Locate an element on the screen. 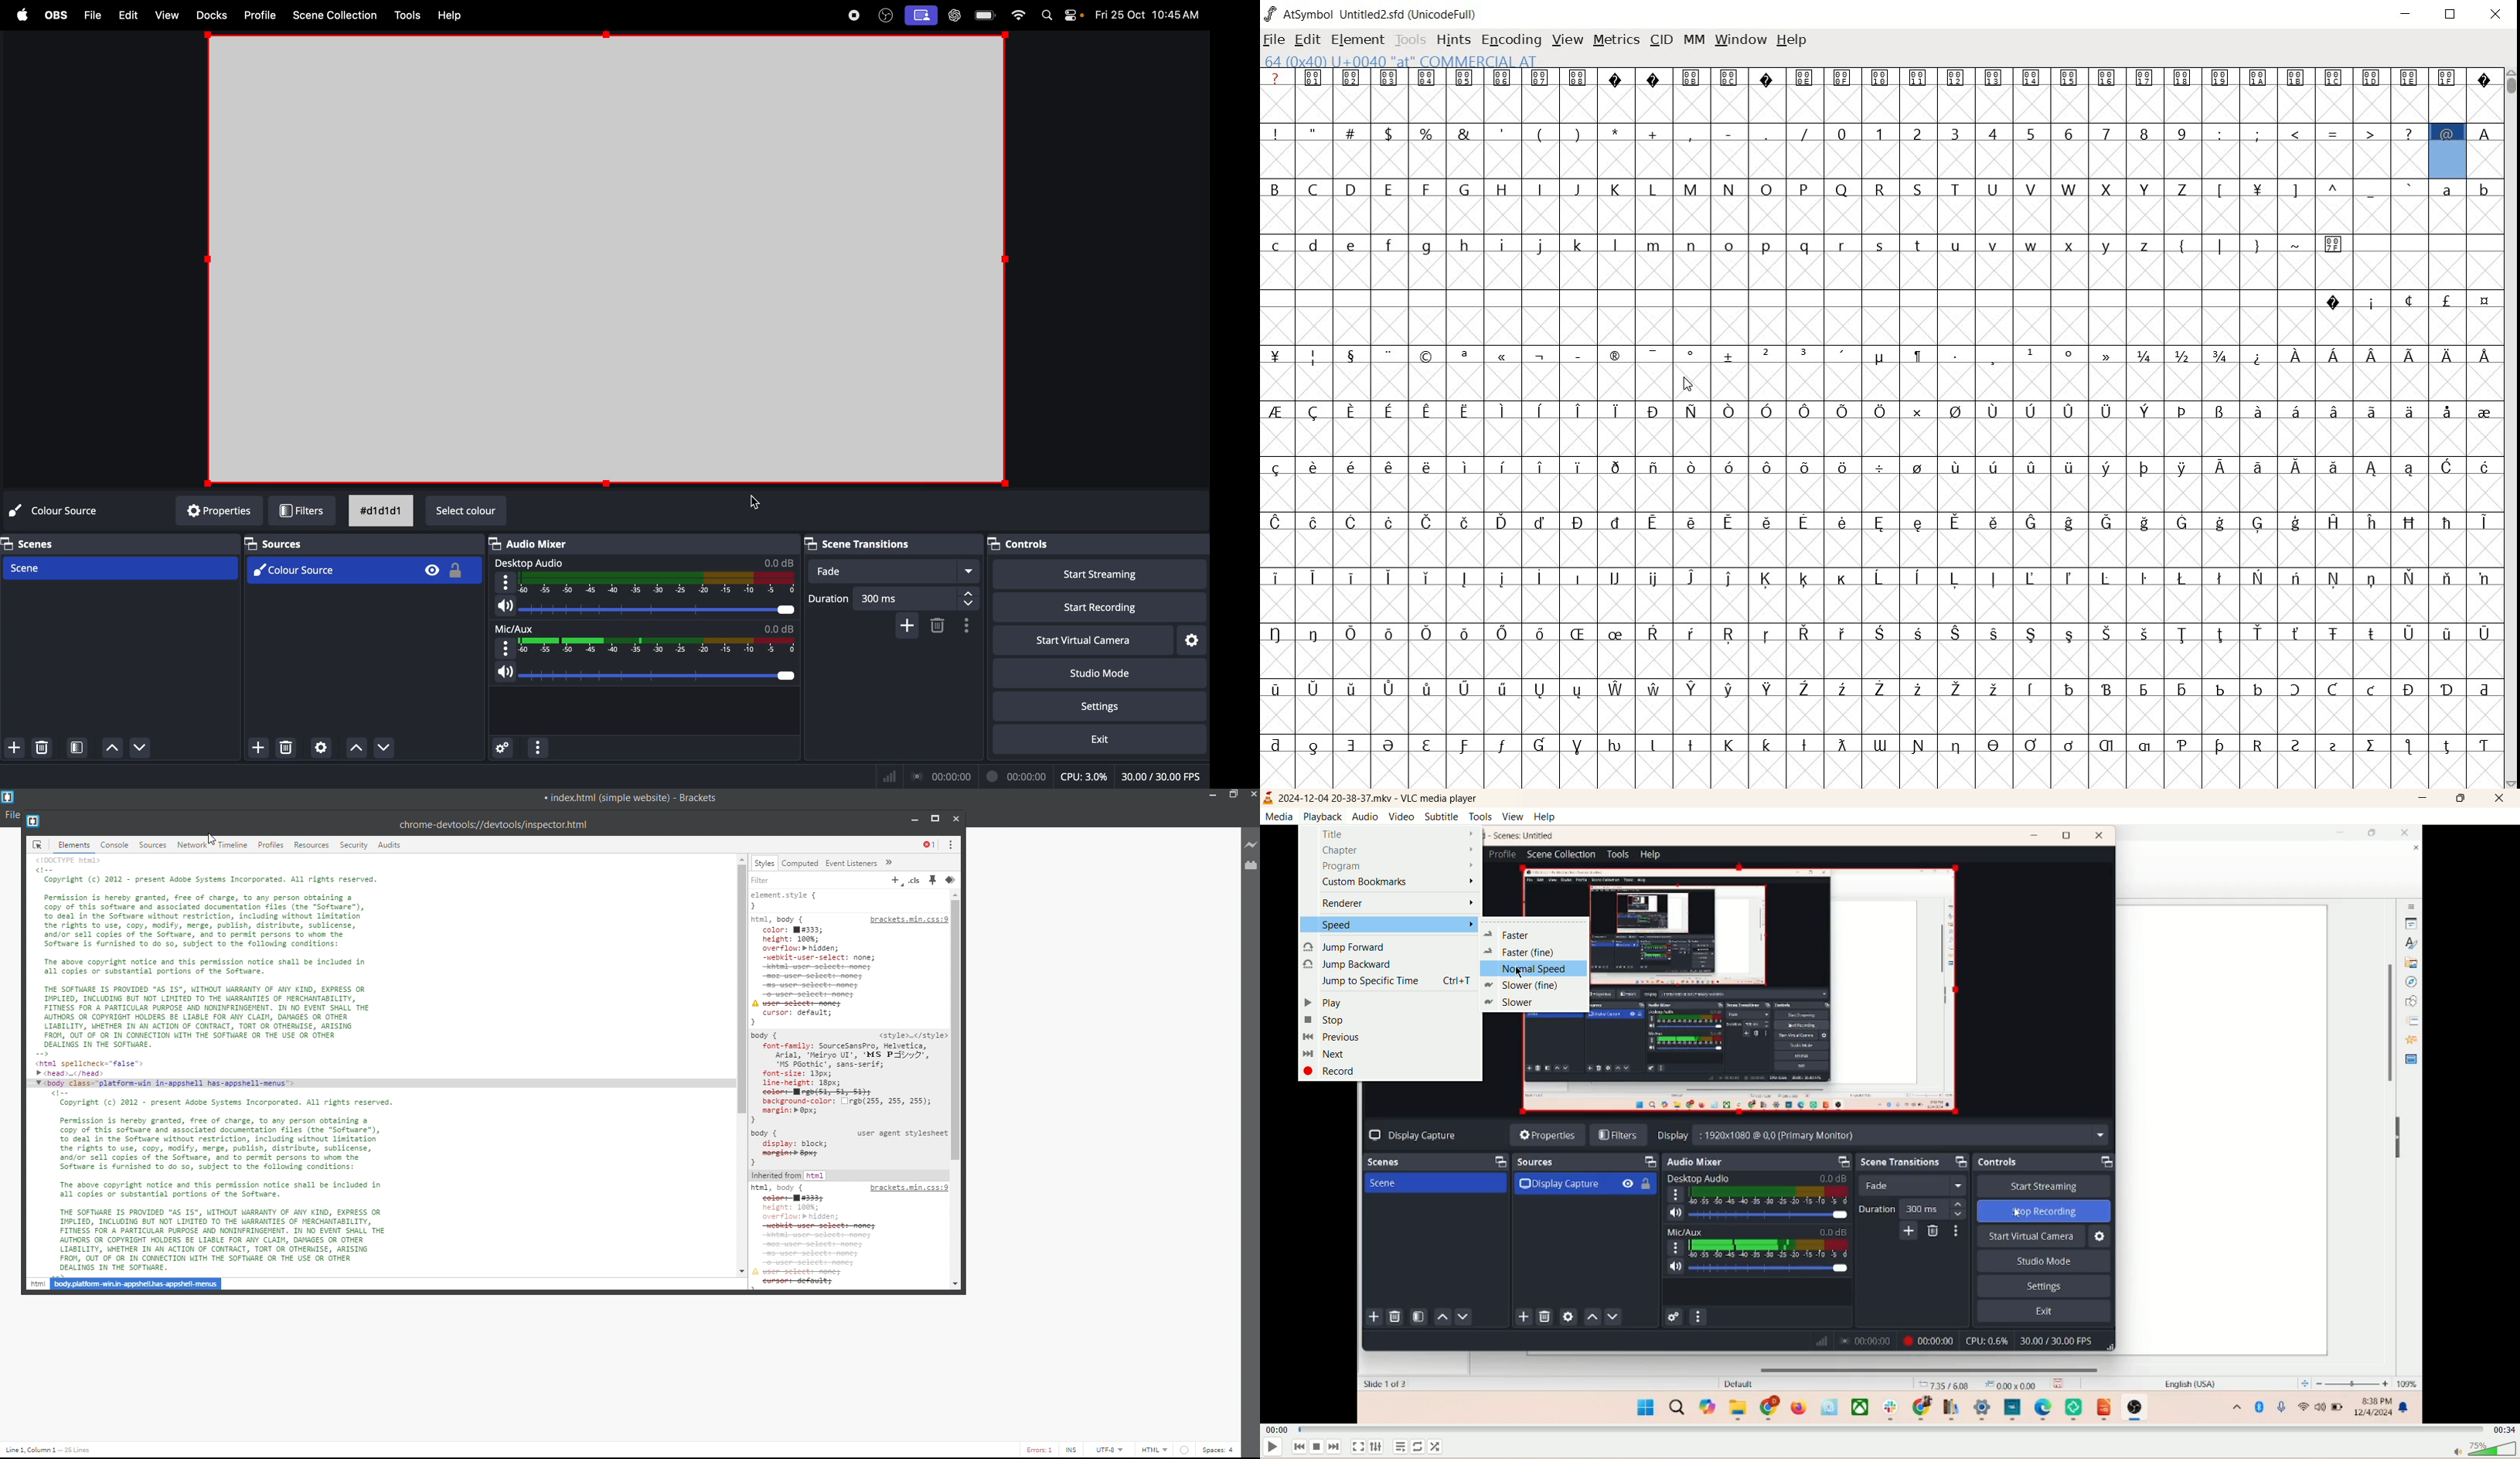 Image resolution: width=2520 pixels, height=1484 pixels. obs is located at coordinates (886, 14).